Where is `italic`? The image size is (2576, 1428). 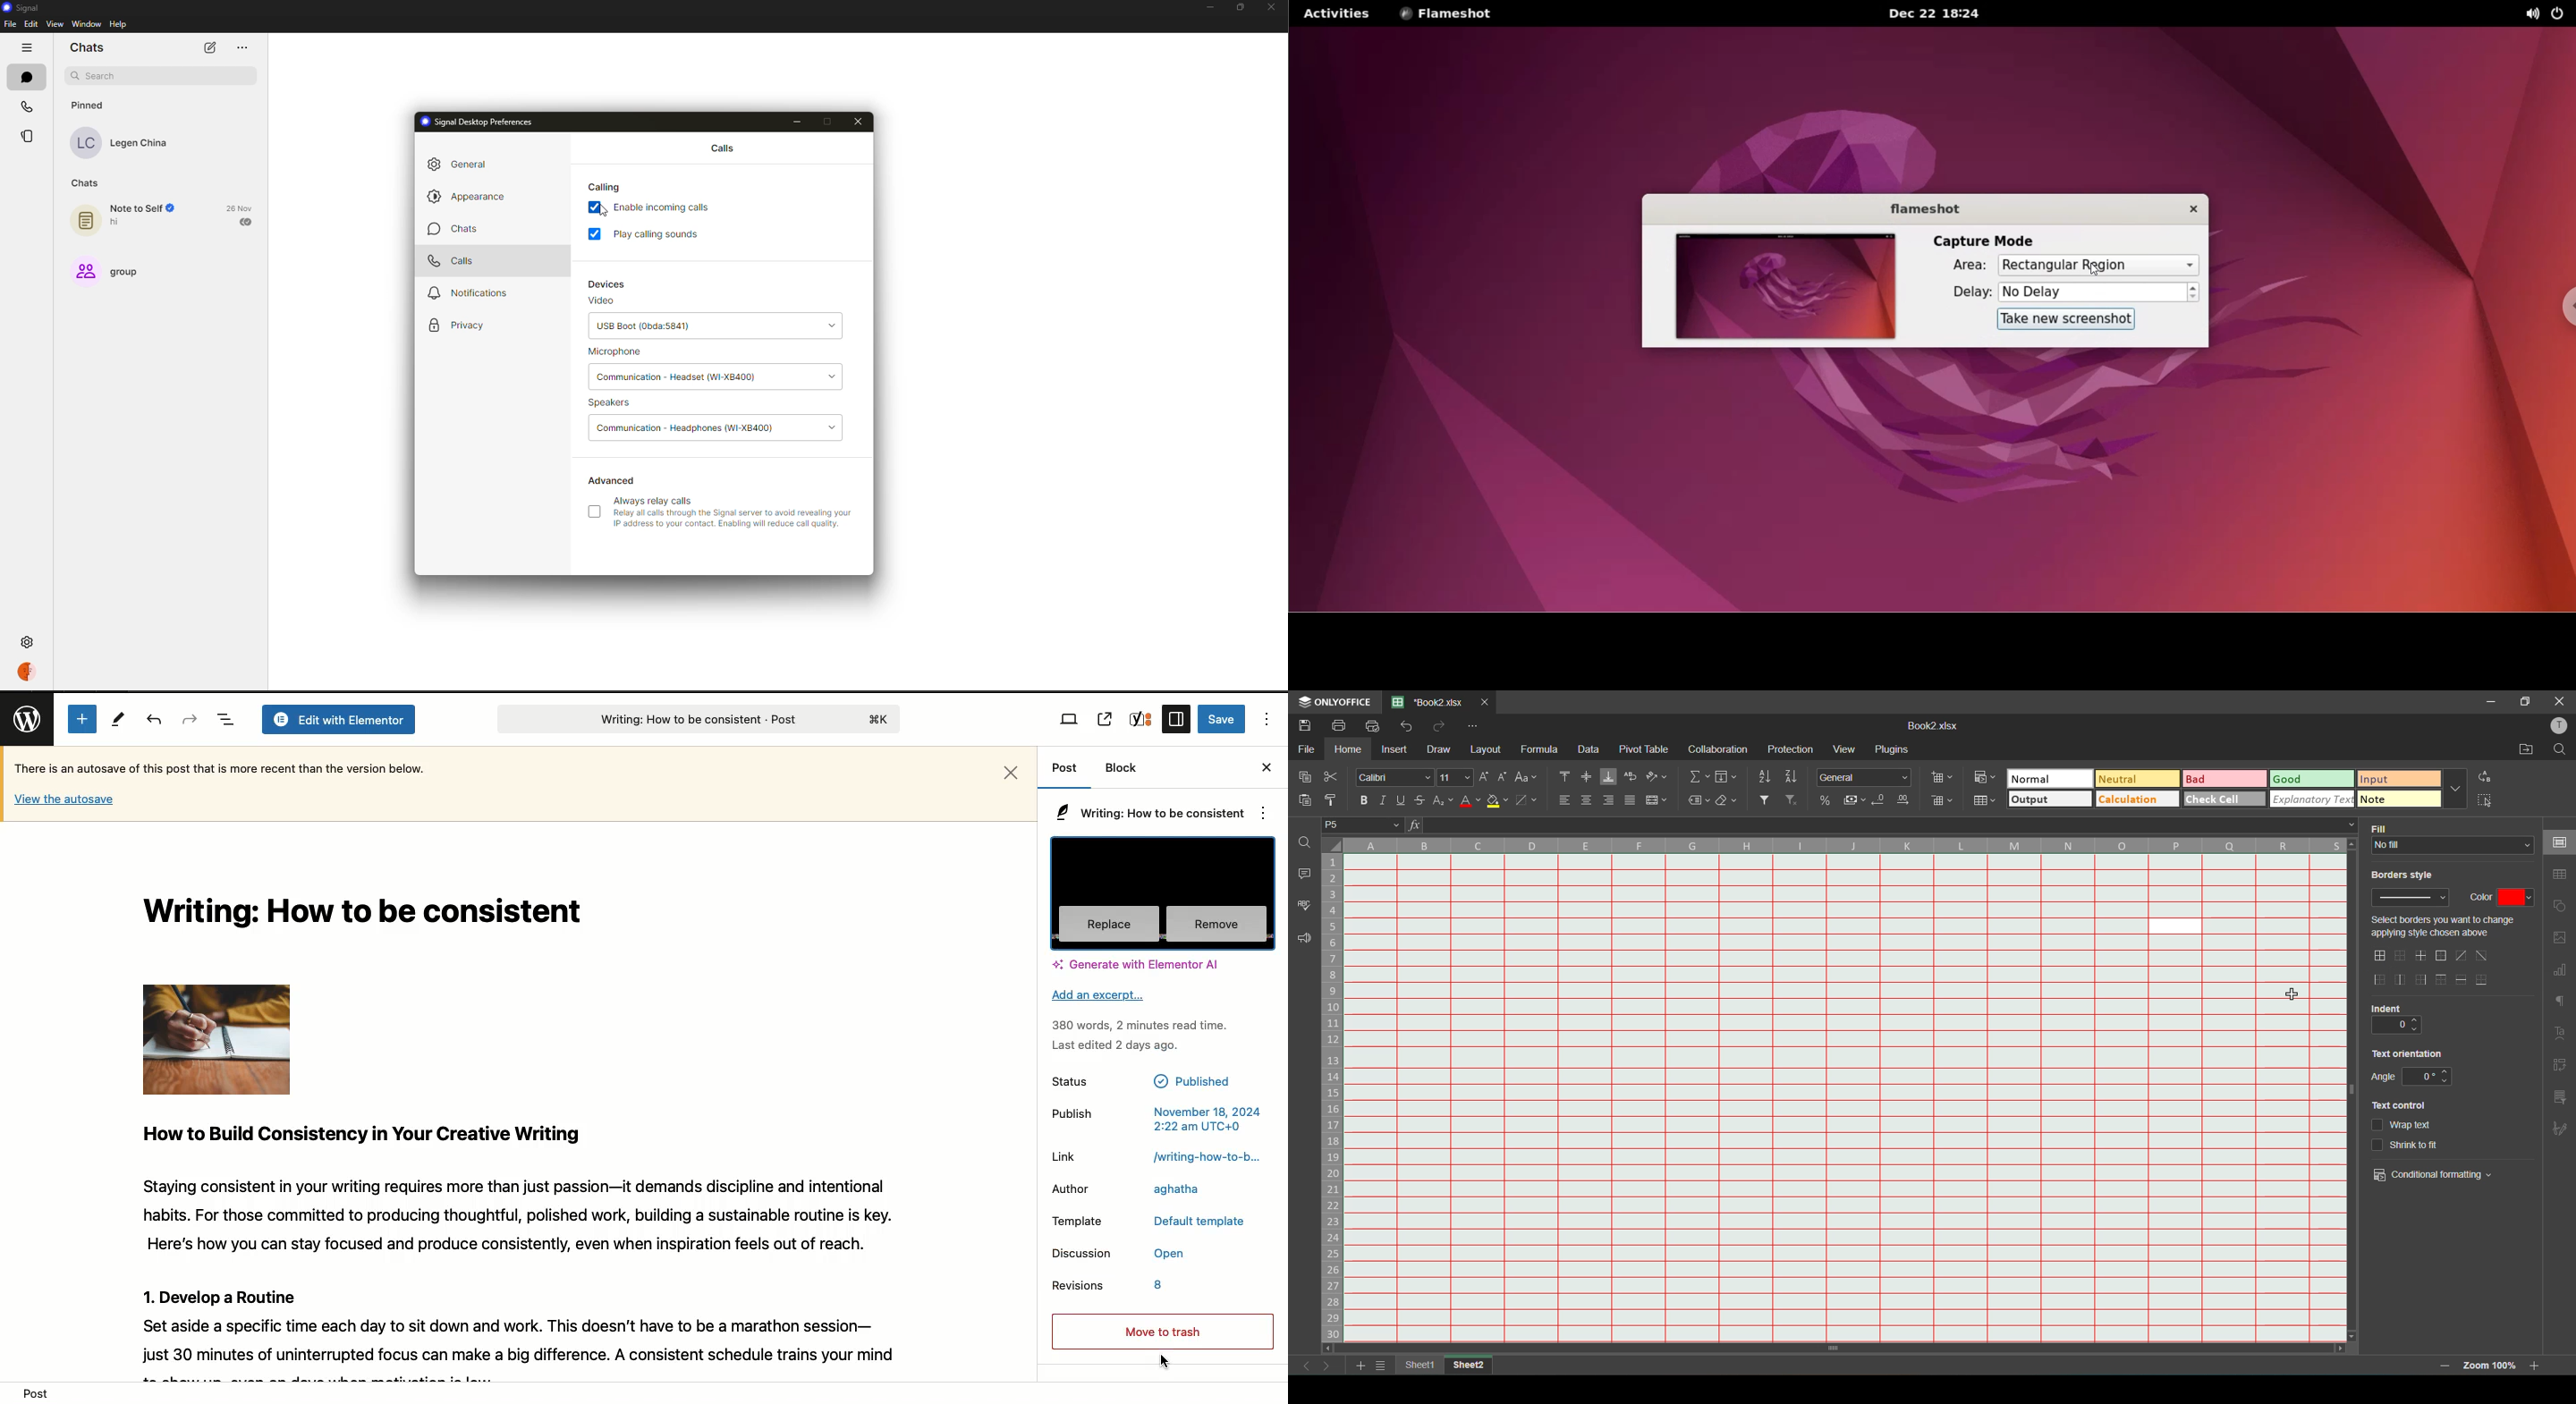 italic is located at coordinates (1382, 800).